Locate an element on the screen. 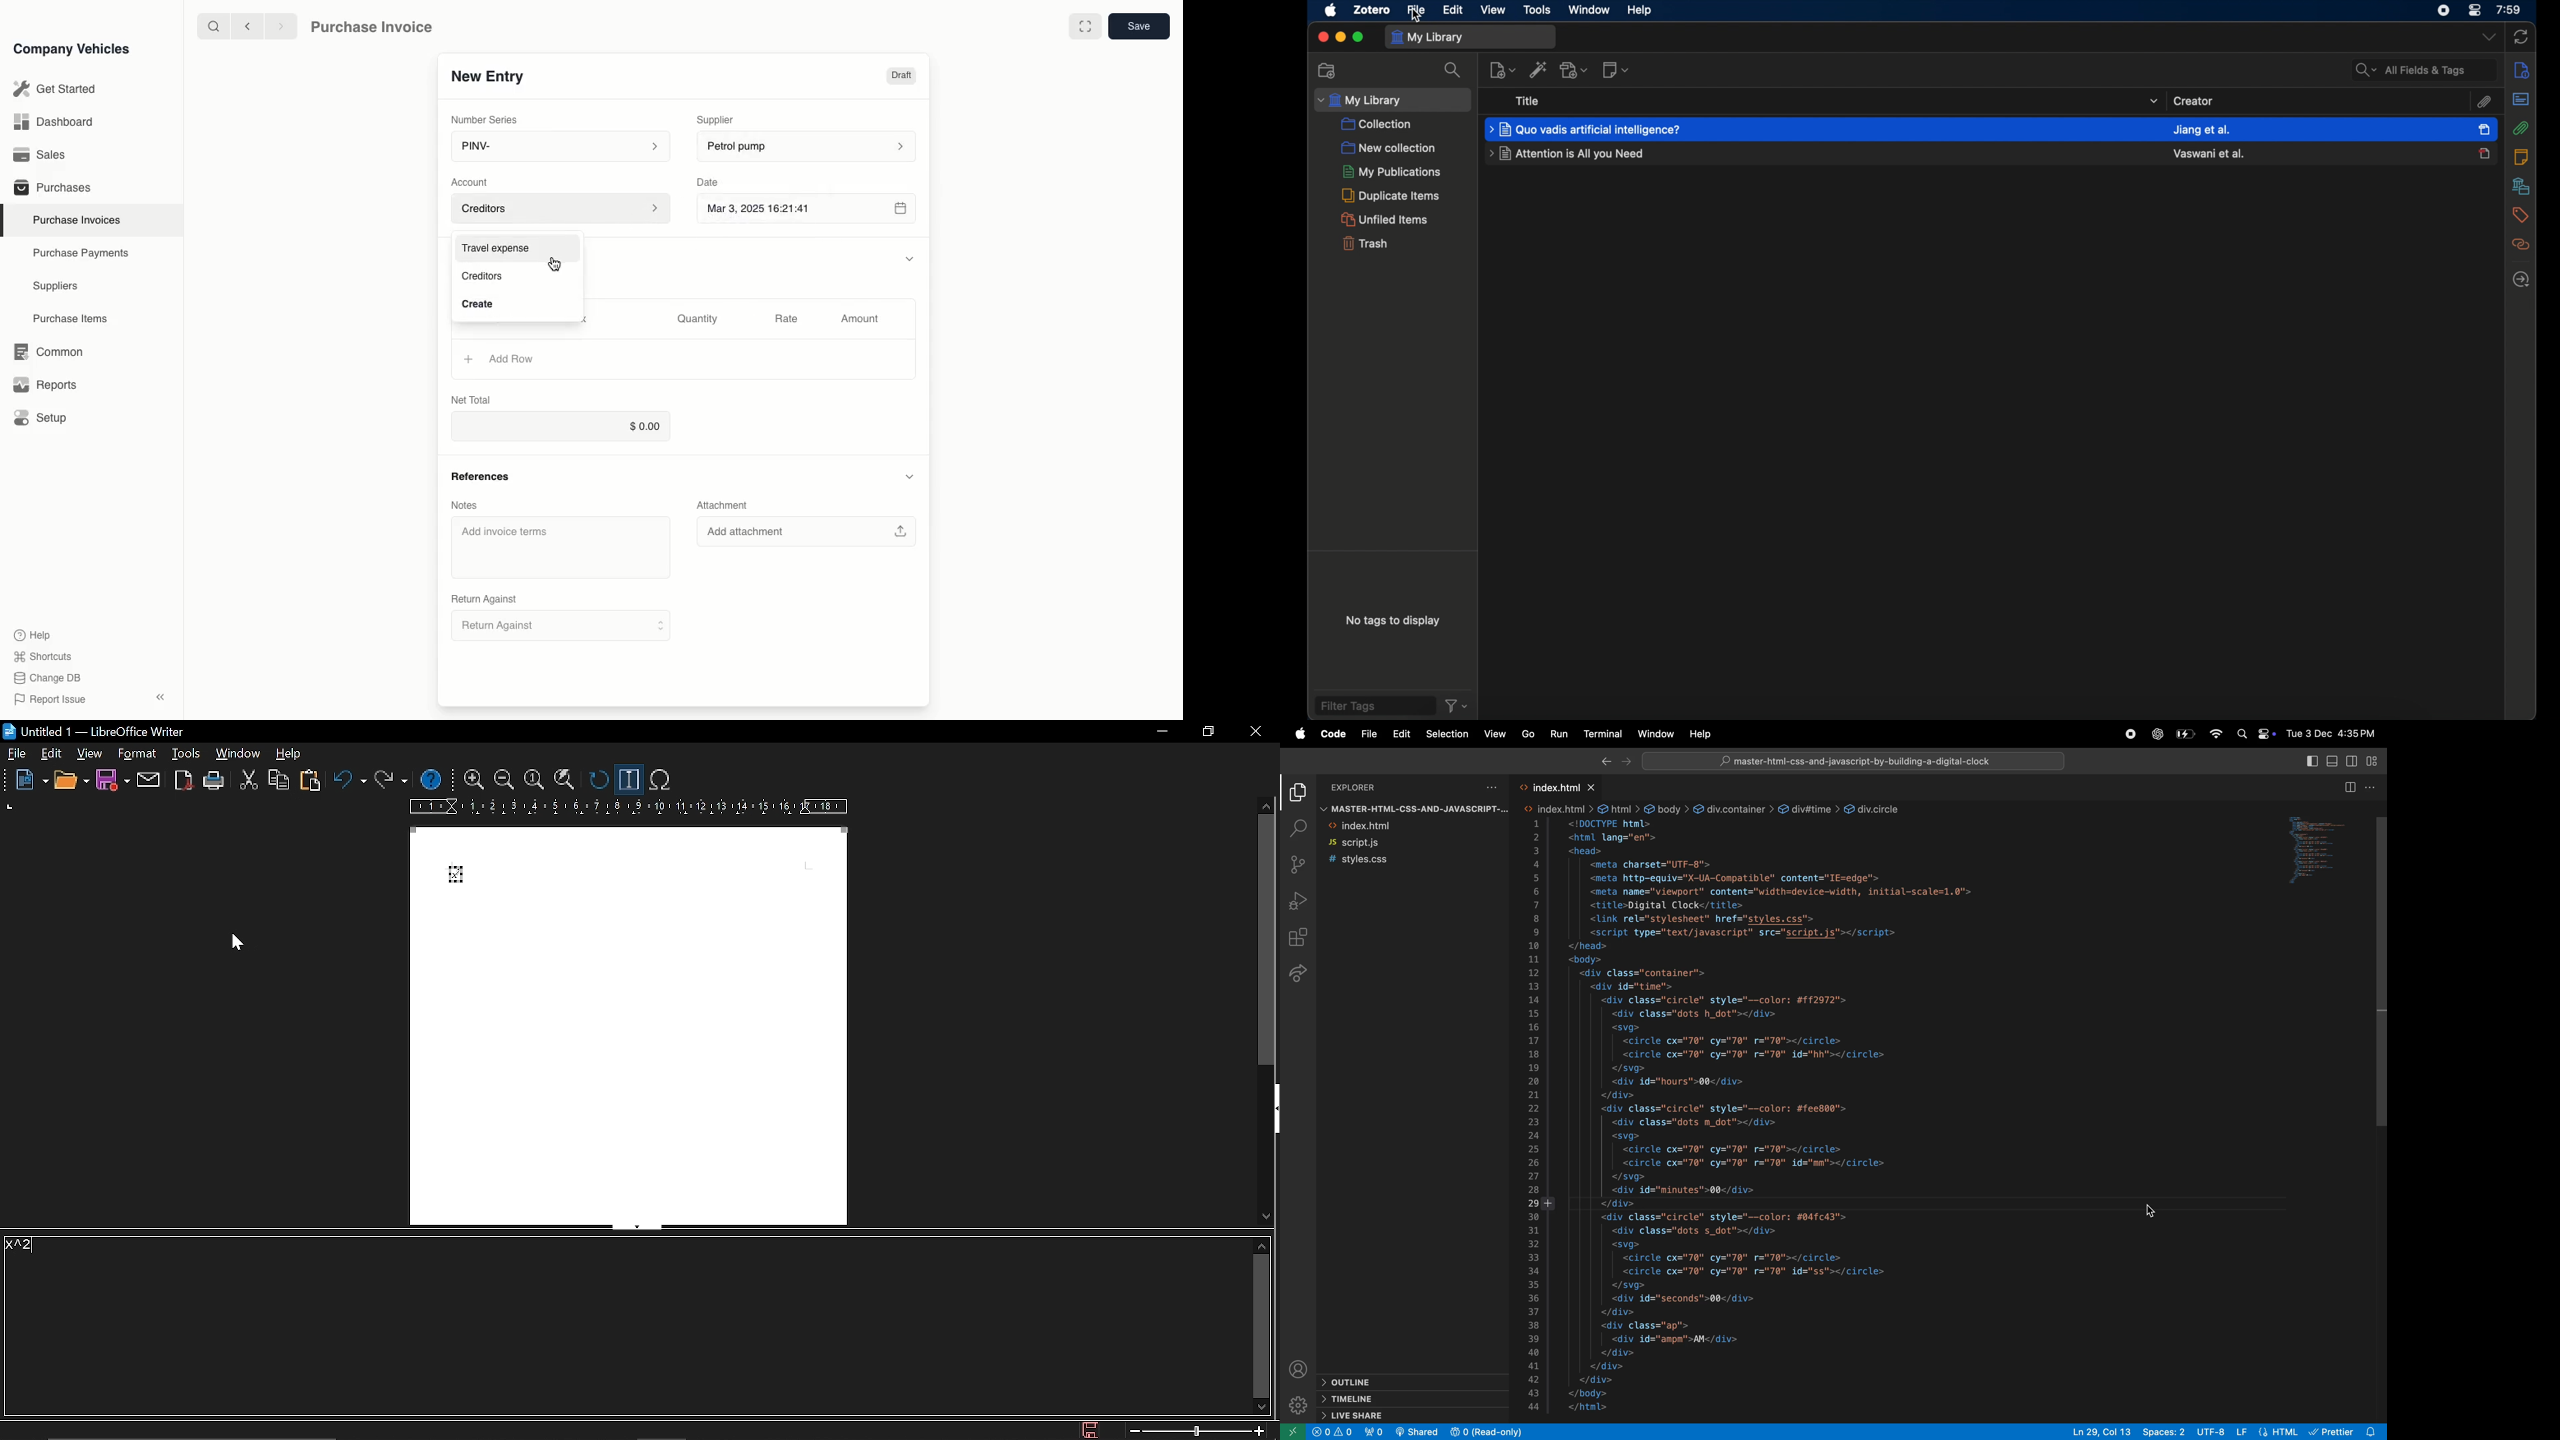 The height and width of the screenshot is (1456, 2576). Mar 3, 2025 16:21:41 is located at coordinates (791, 210).